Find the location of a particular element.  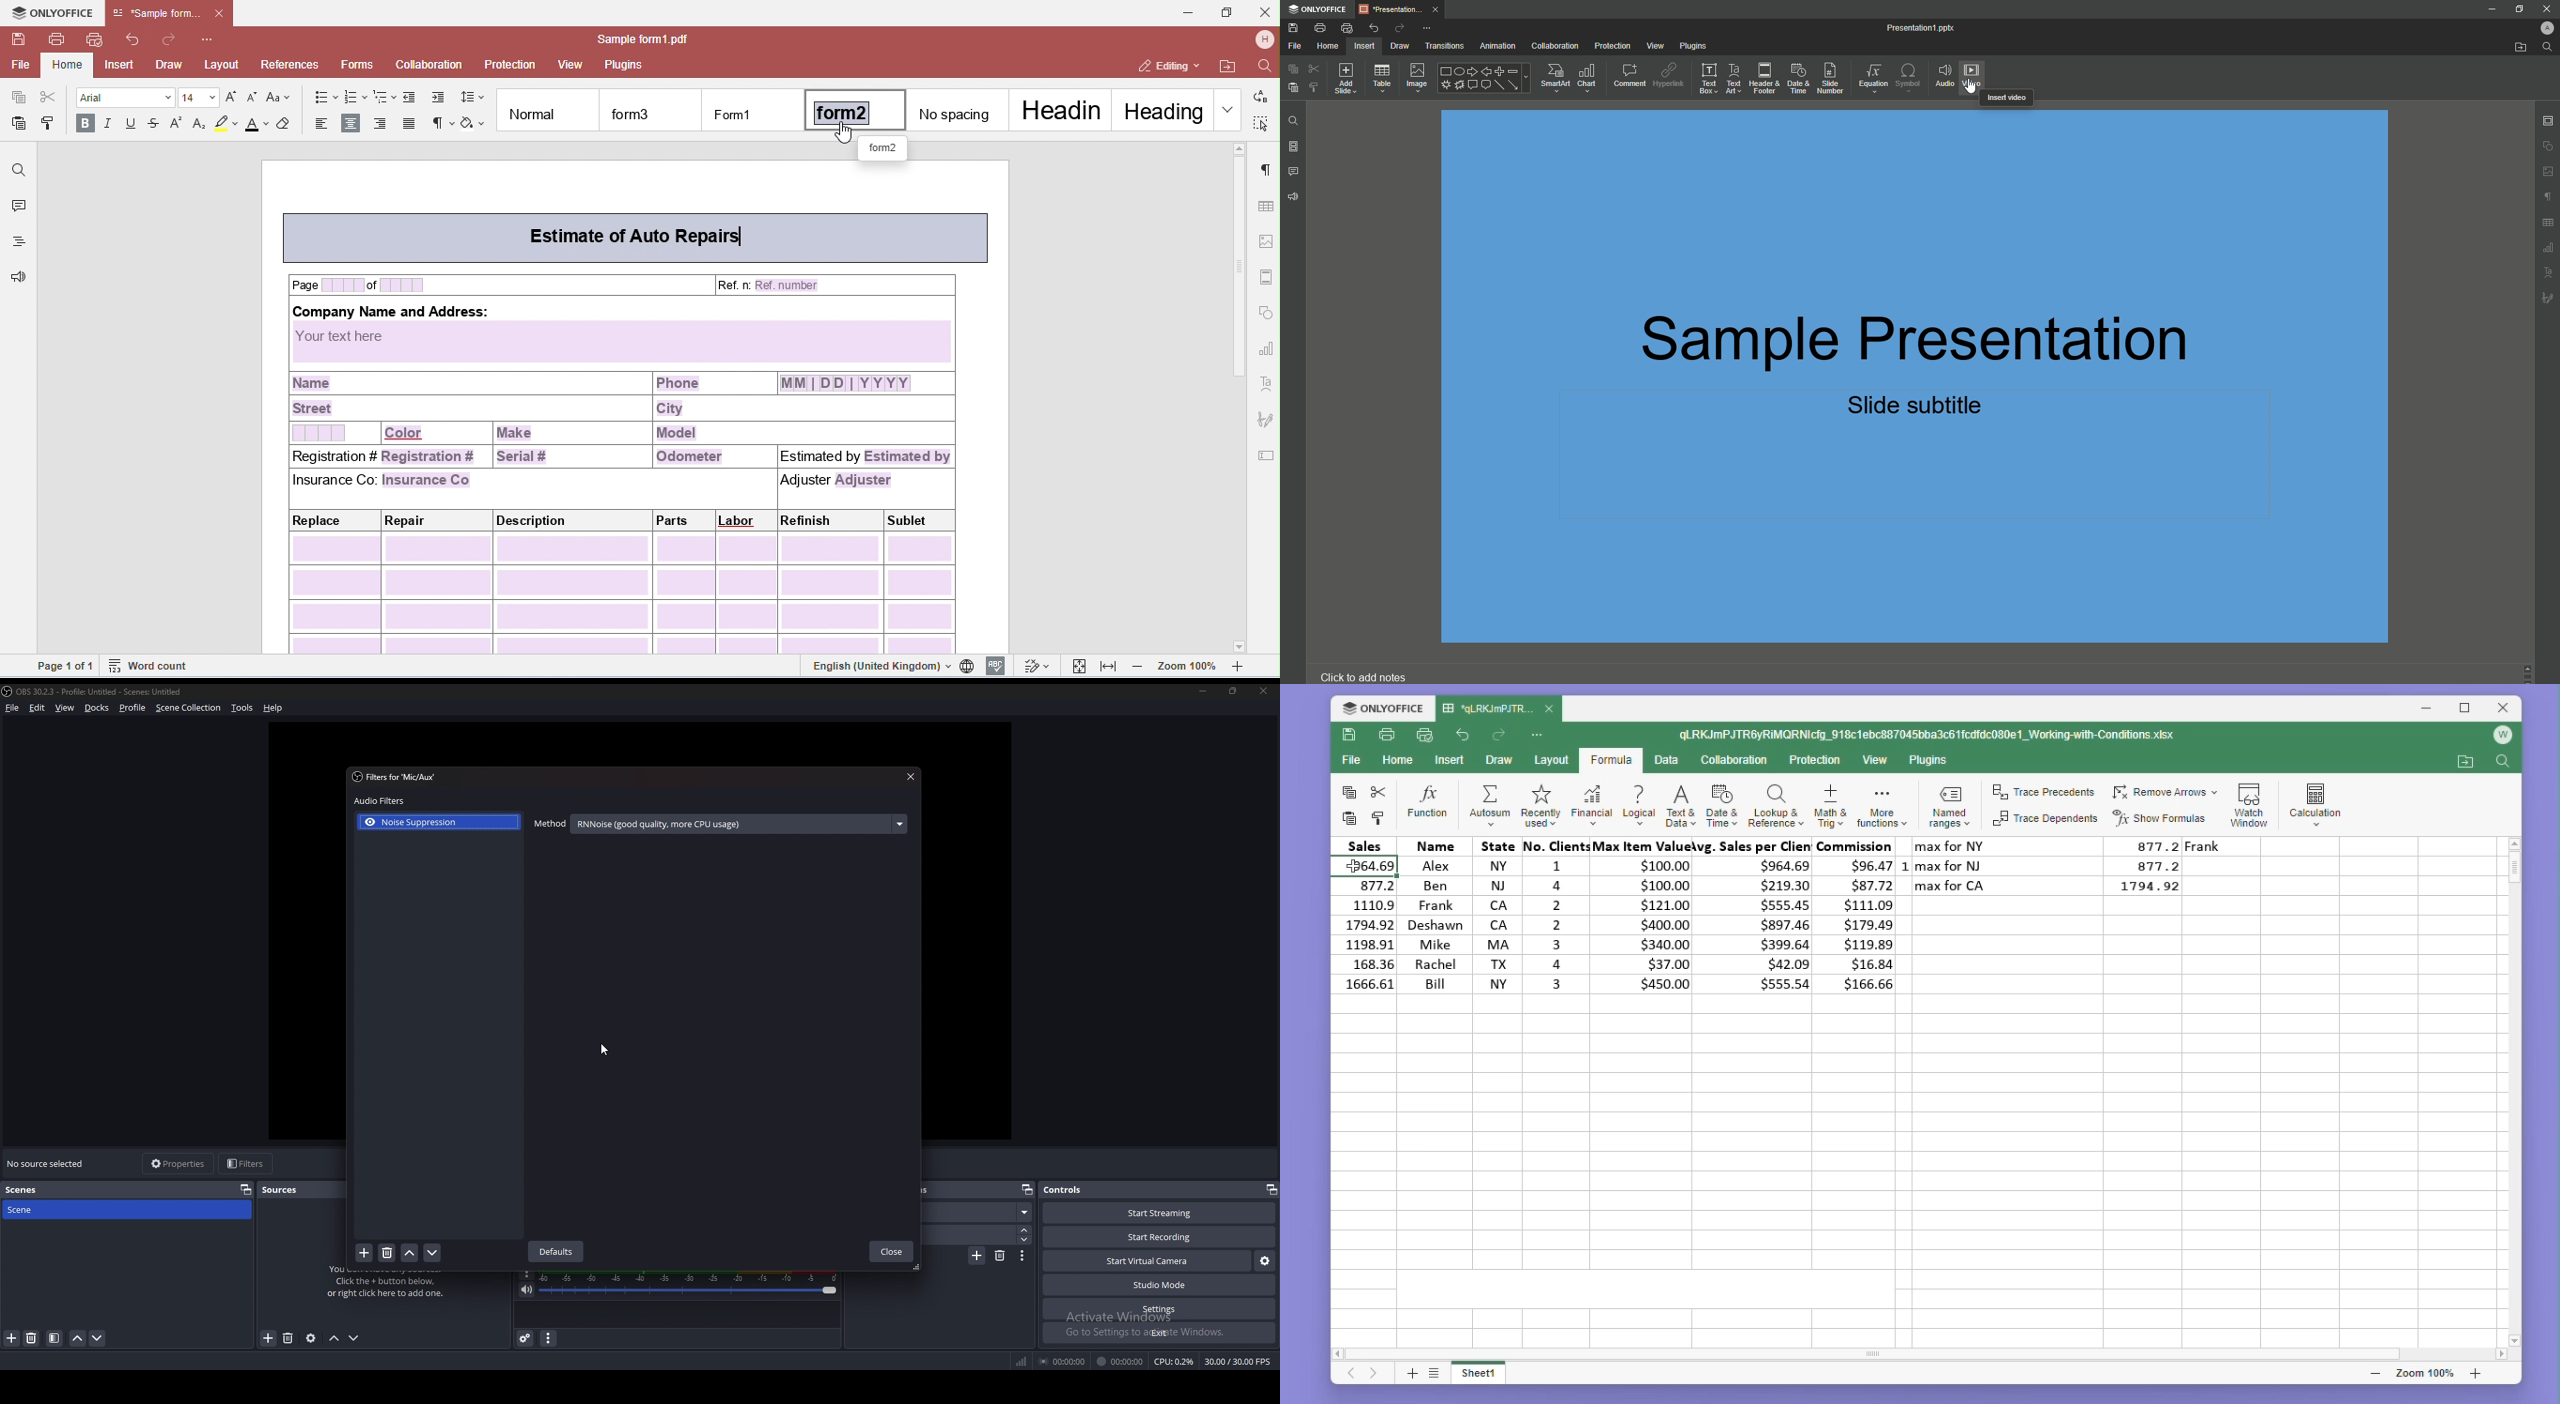

help is located at coordinates (275, 708).